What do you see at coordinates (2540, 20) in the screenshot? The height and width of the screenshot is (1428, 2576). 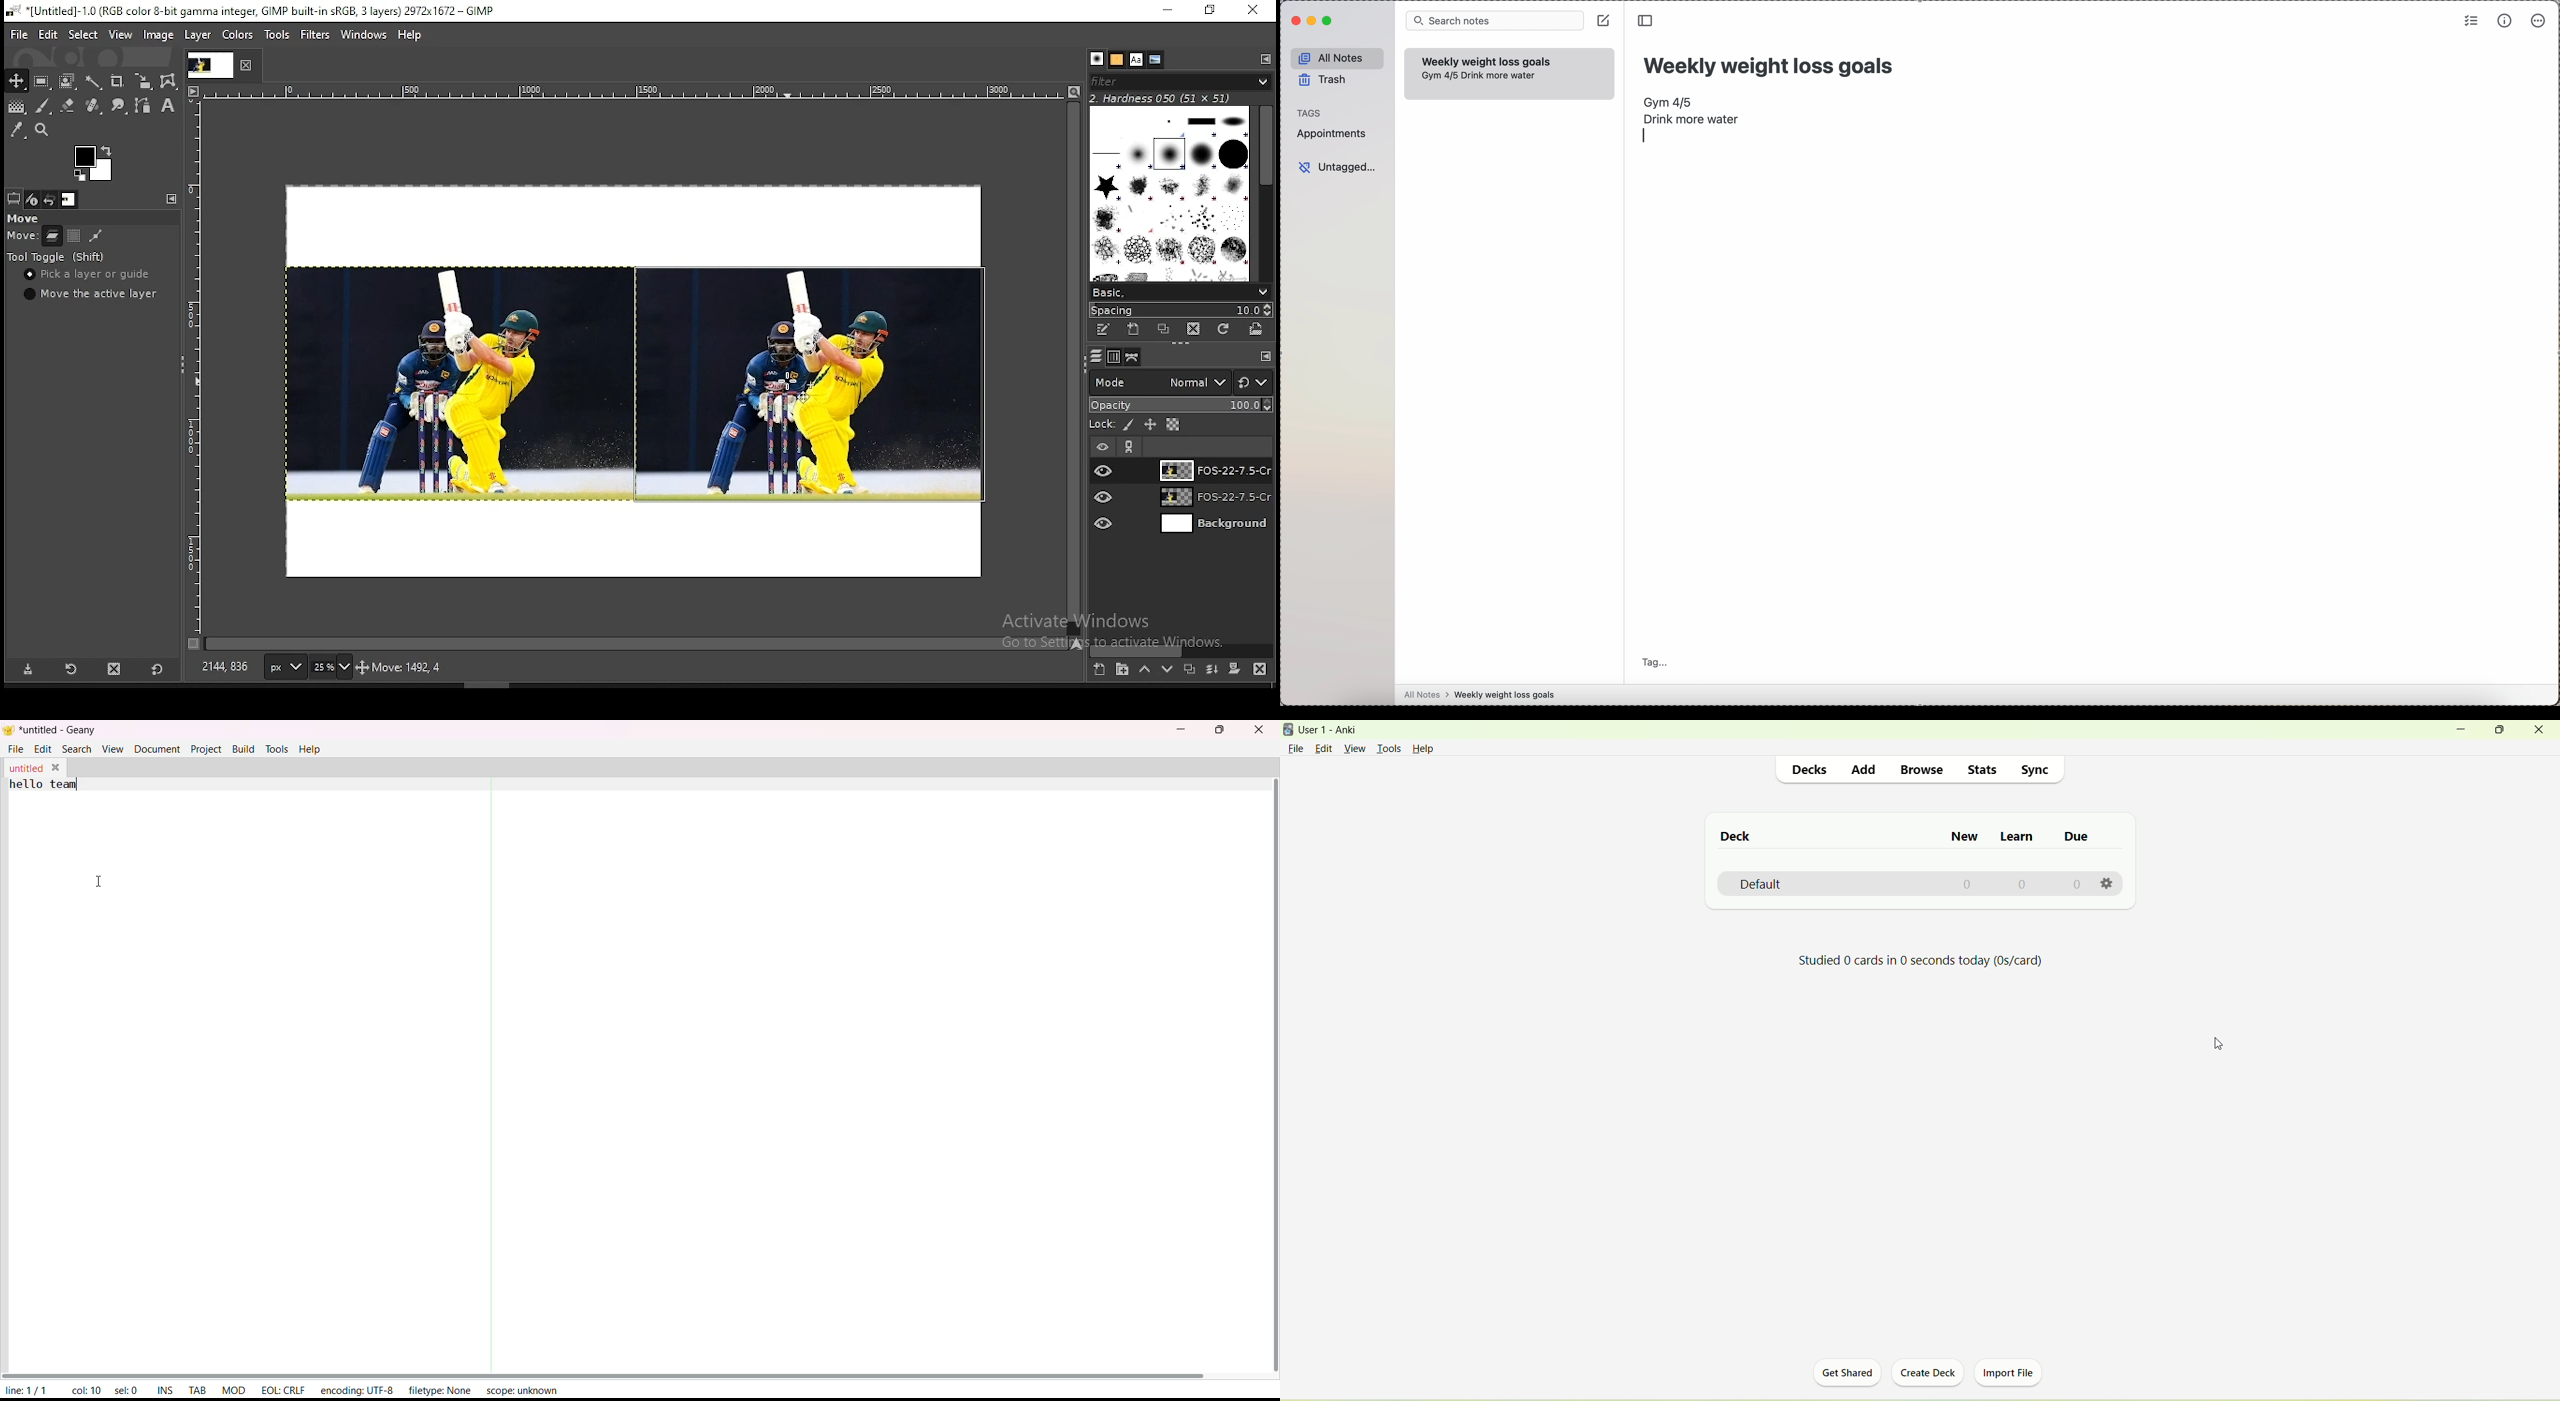 I see `more options` at bounding box center [2540, 20].